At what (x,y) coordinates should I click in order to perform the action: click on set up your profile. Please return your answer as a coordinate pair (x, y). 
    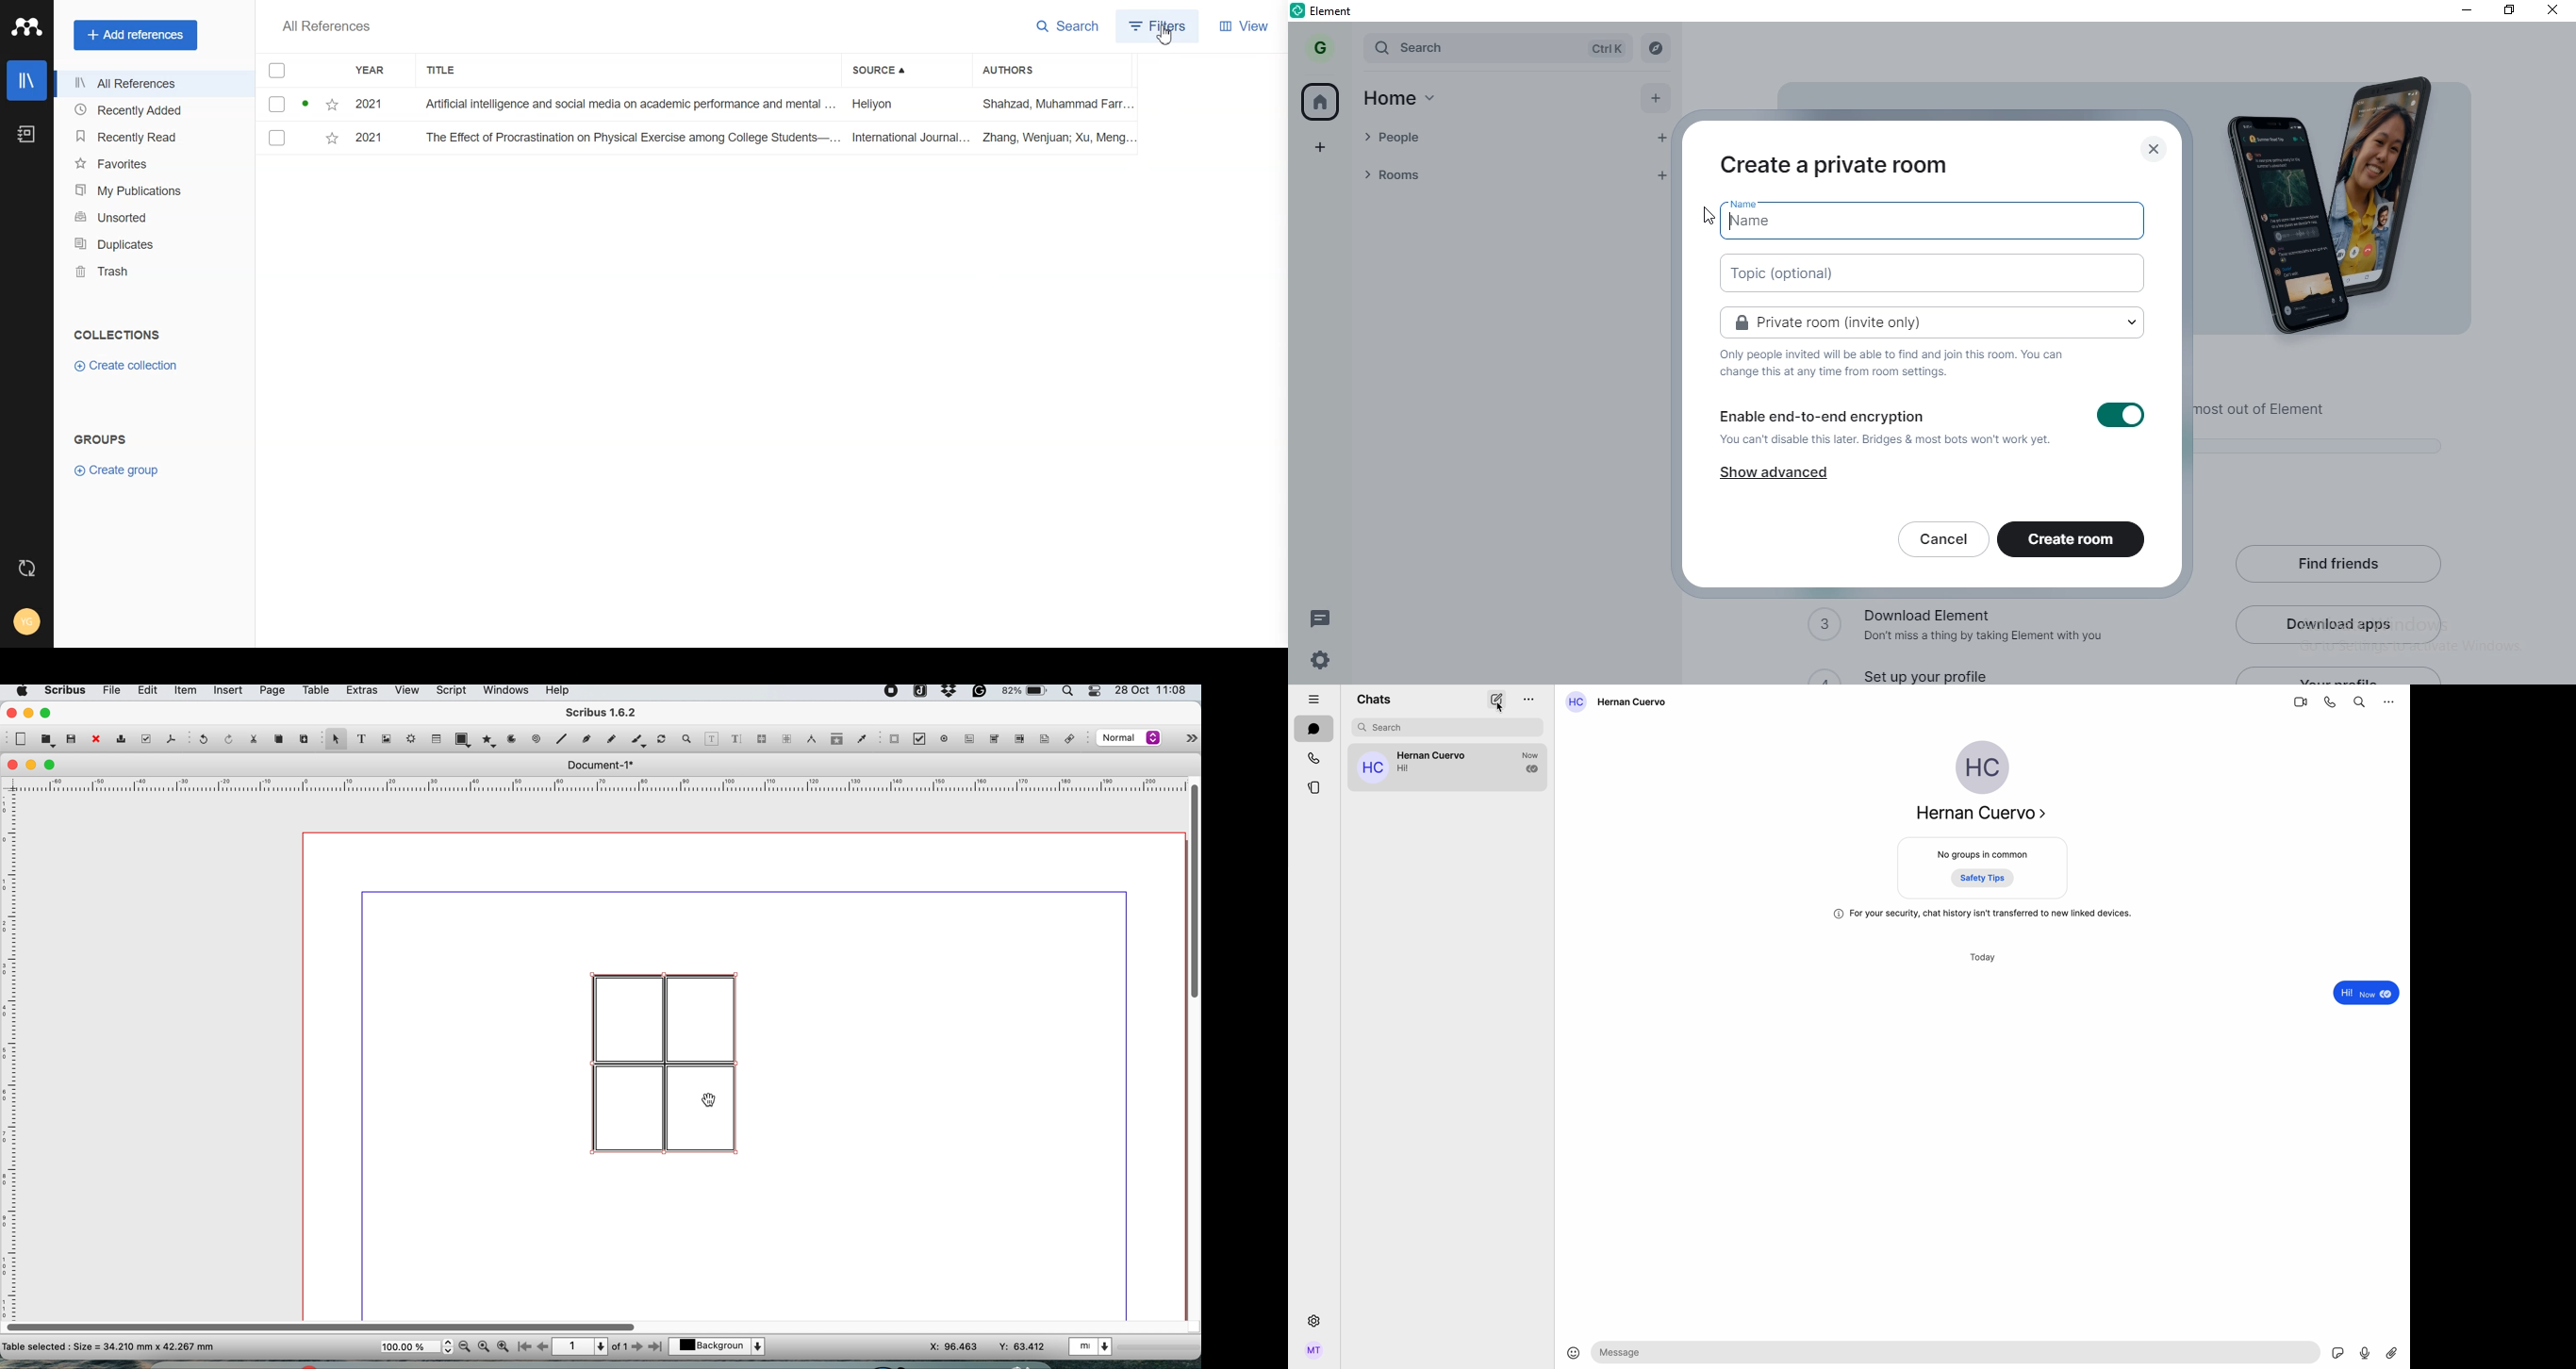
    Looking at the image, I should click on (1937, 672).